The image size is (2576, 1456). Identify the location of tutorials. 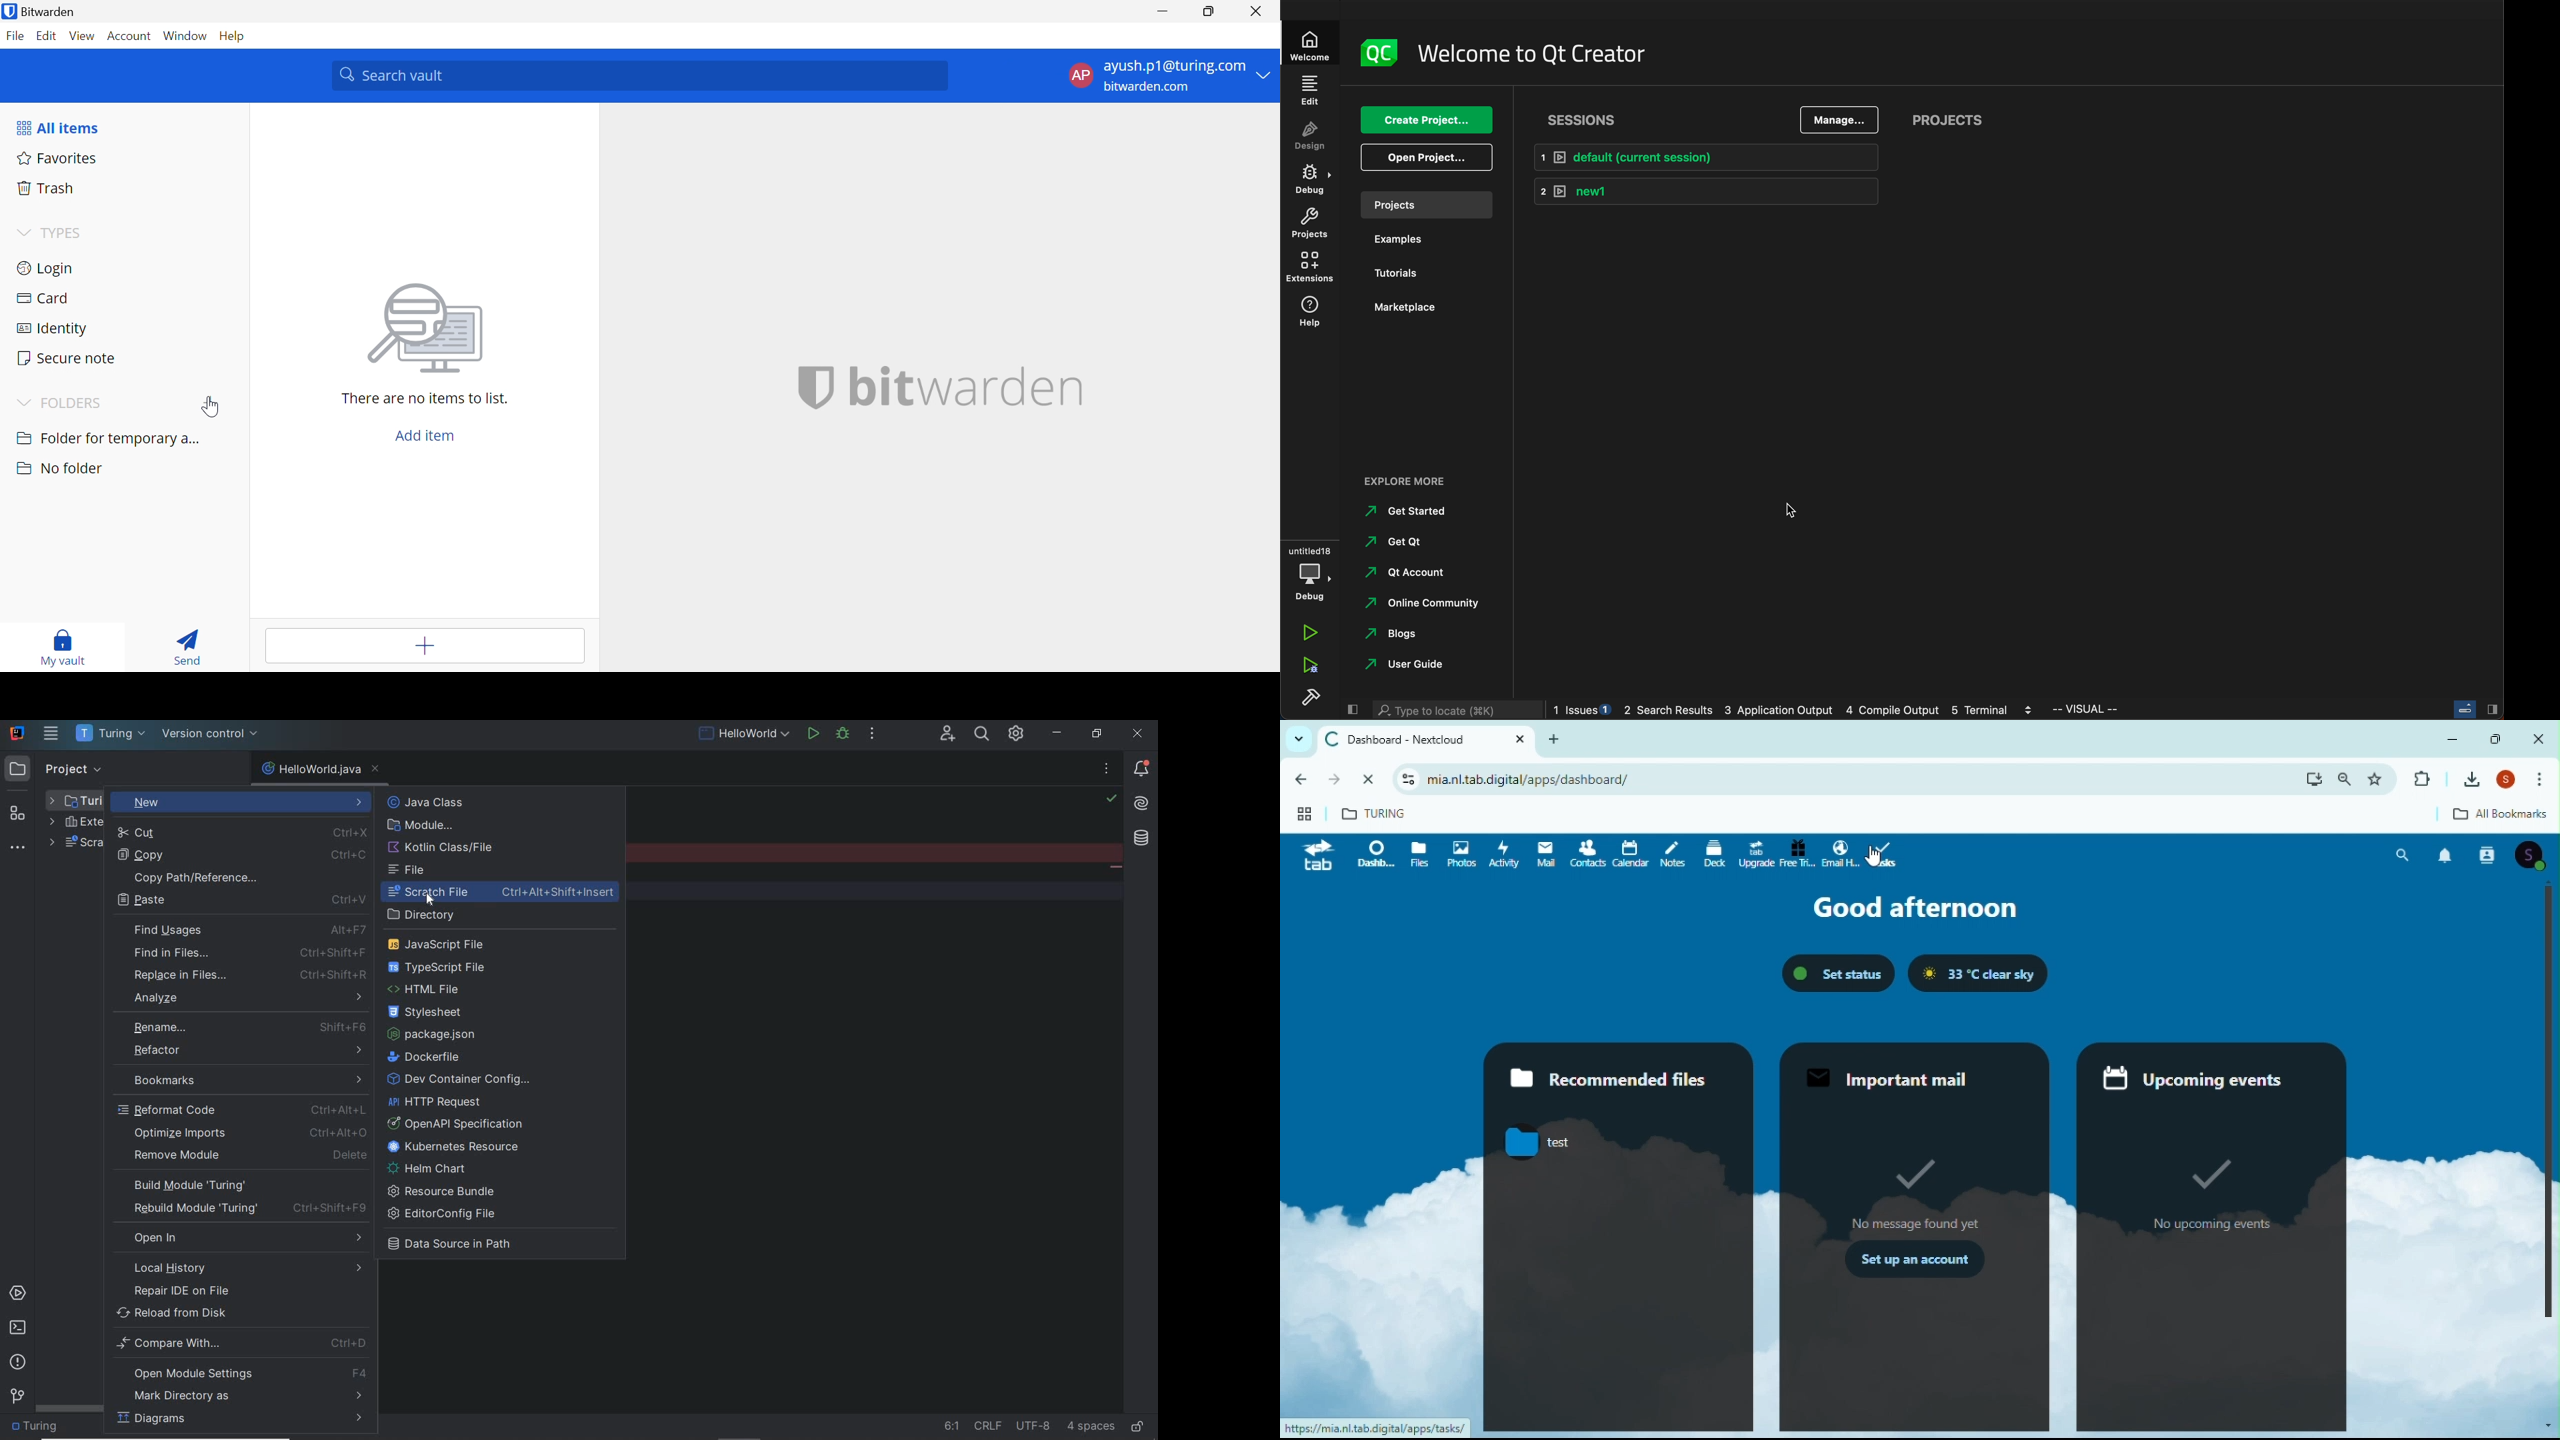
(1400, 274).